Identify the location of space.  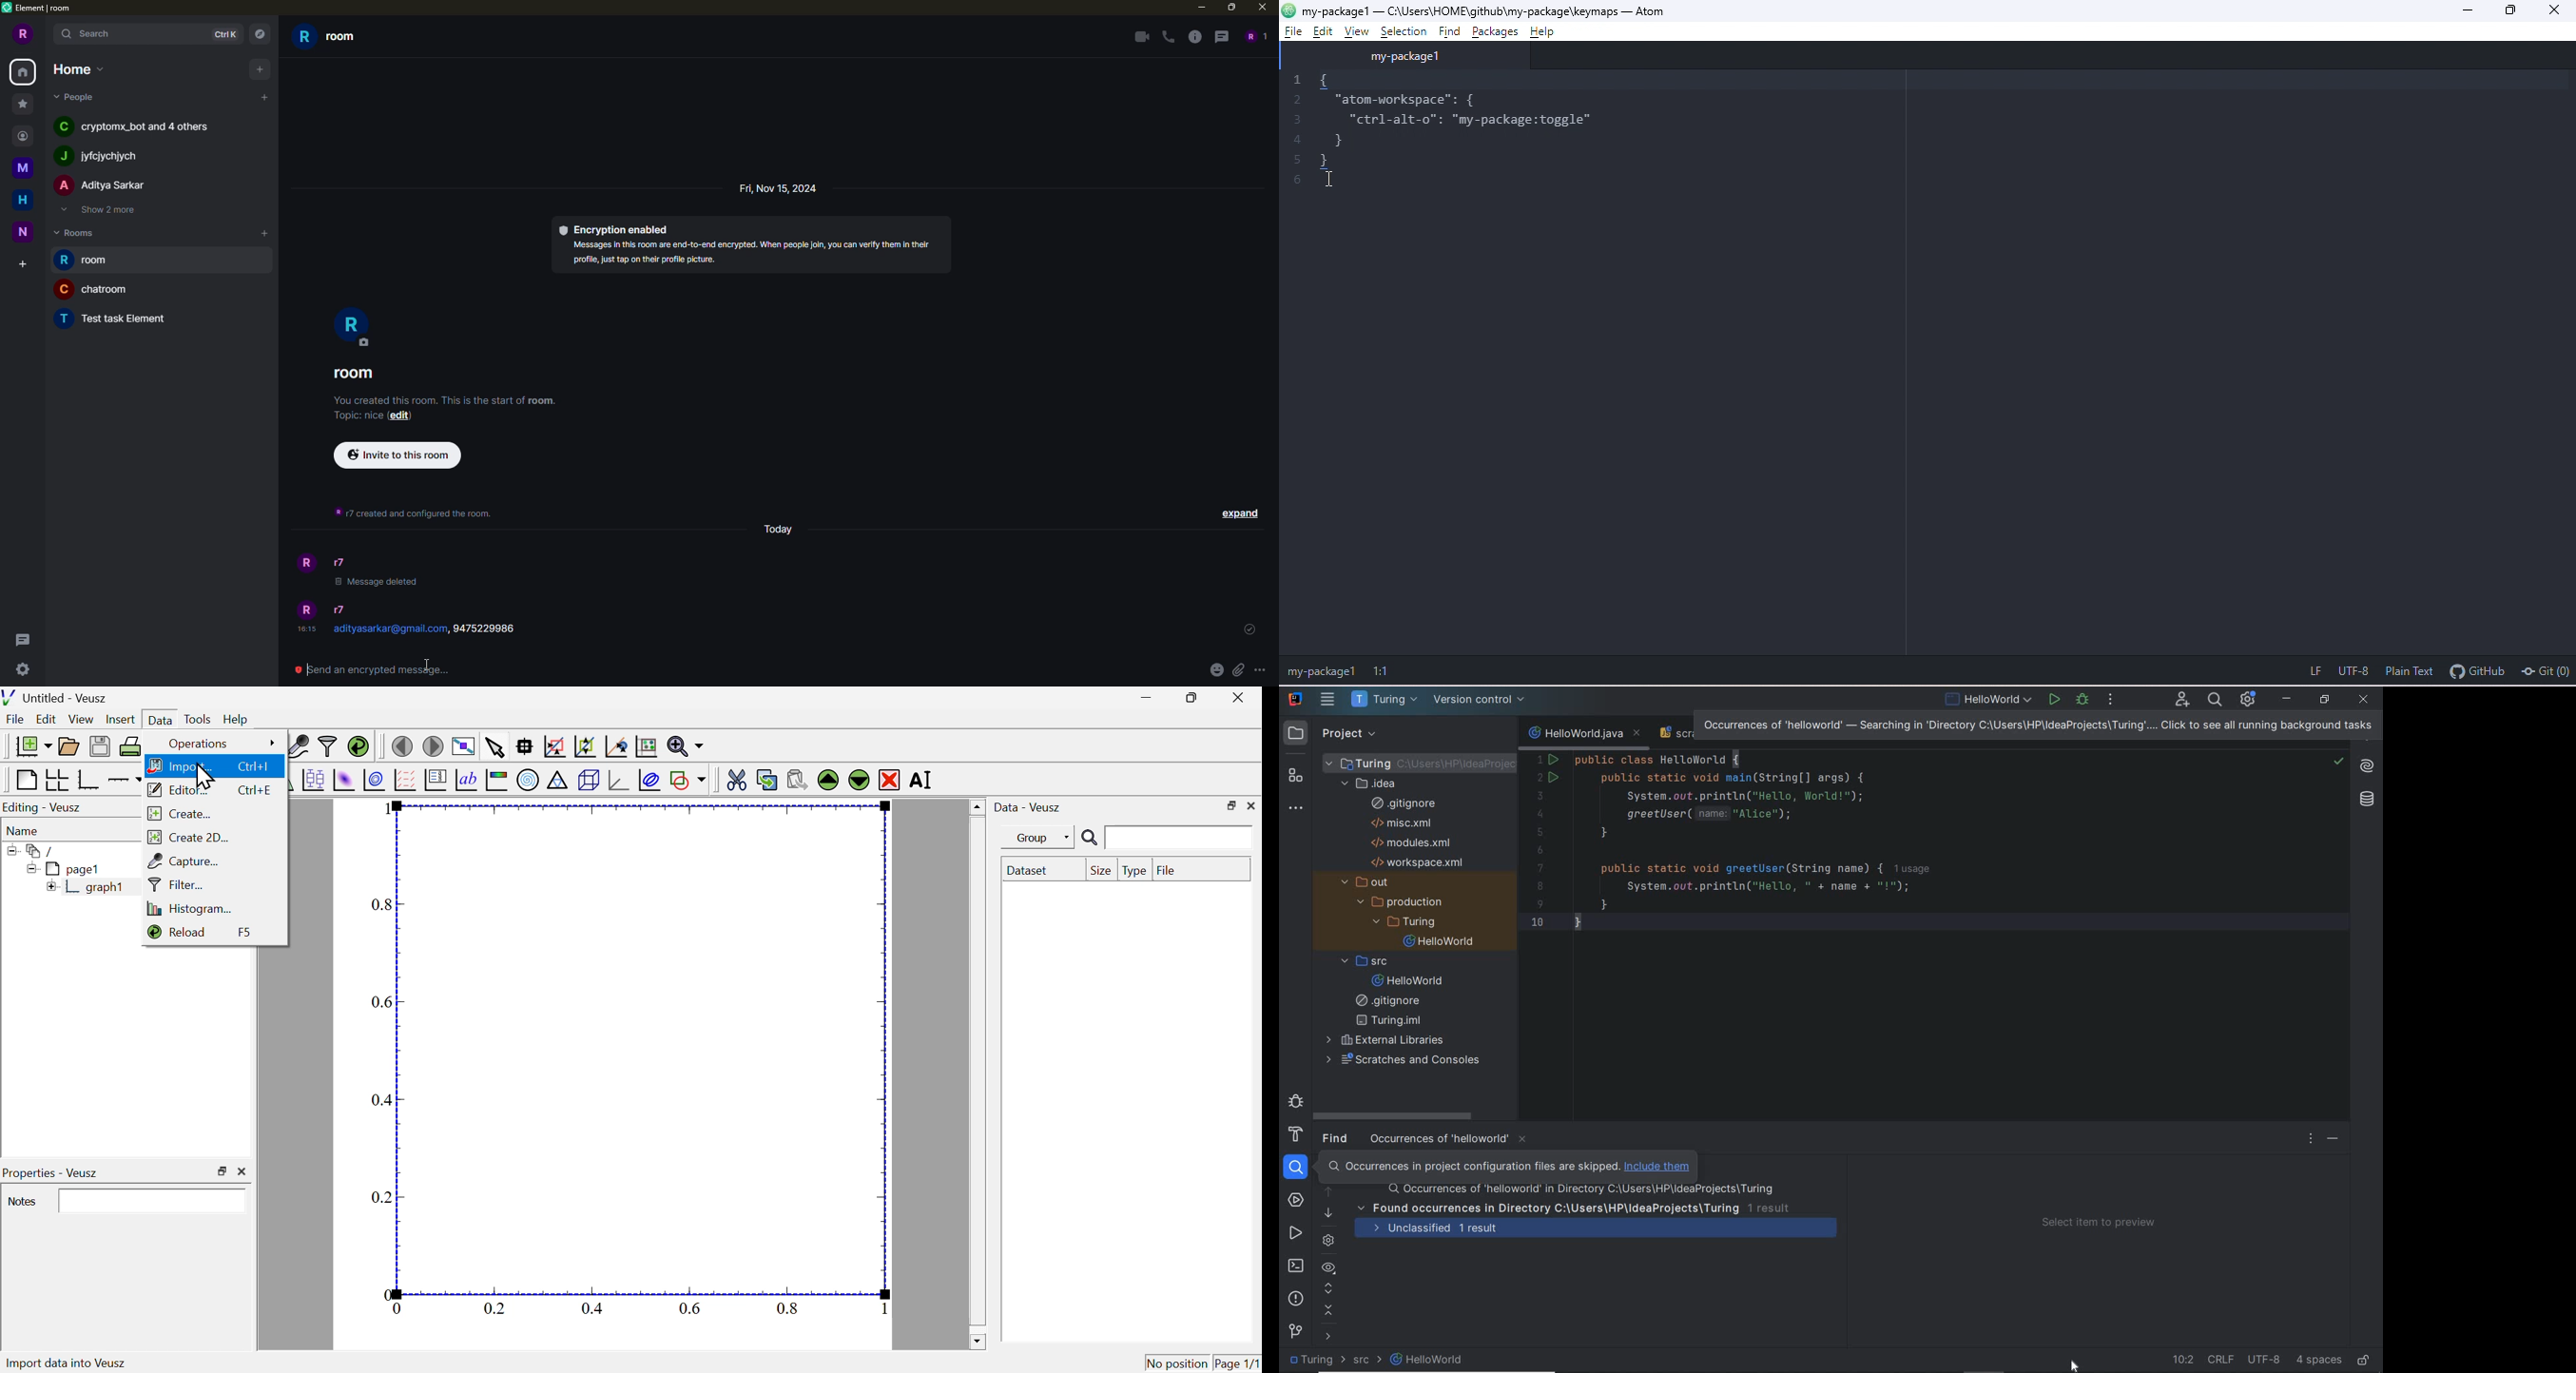
(25, 233).